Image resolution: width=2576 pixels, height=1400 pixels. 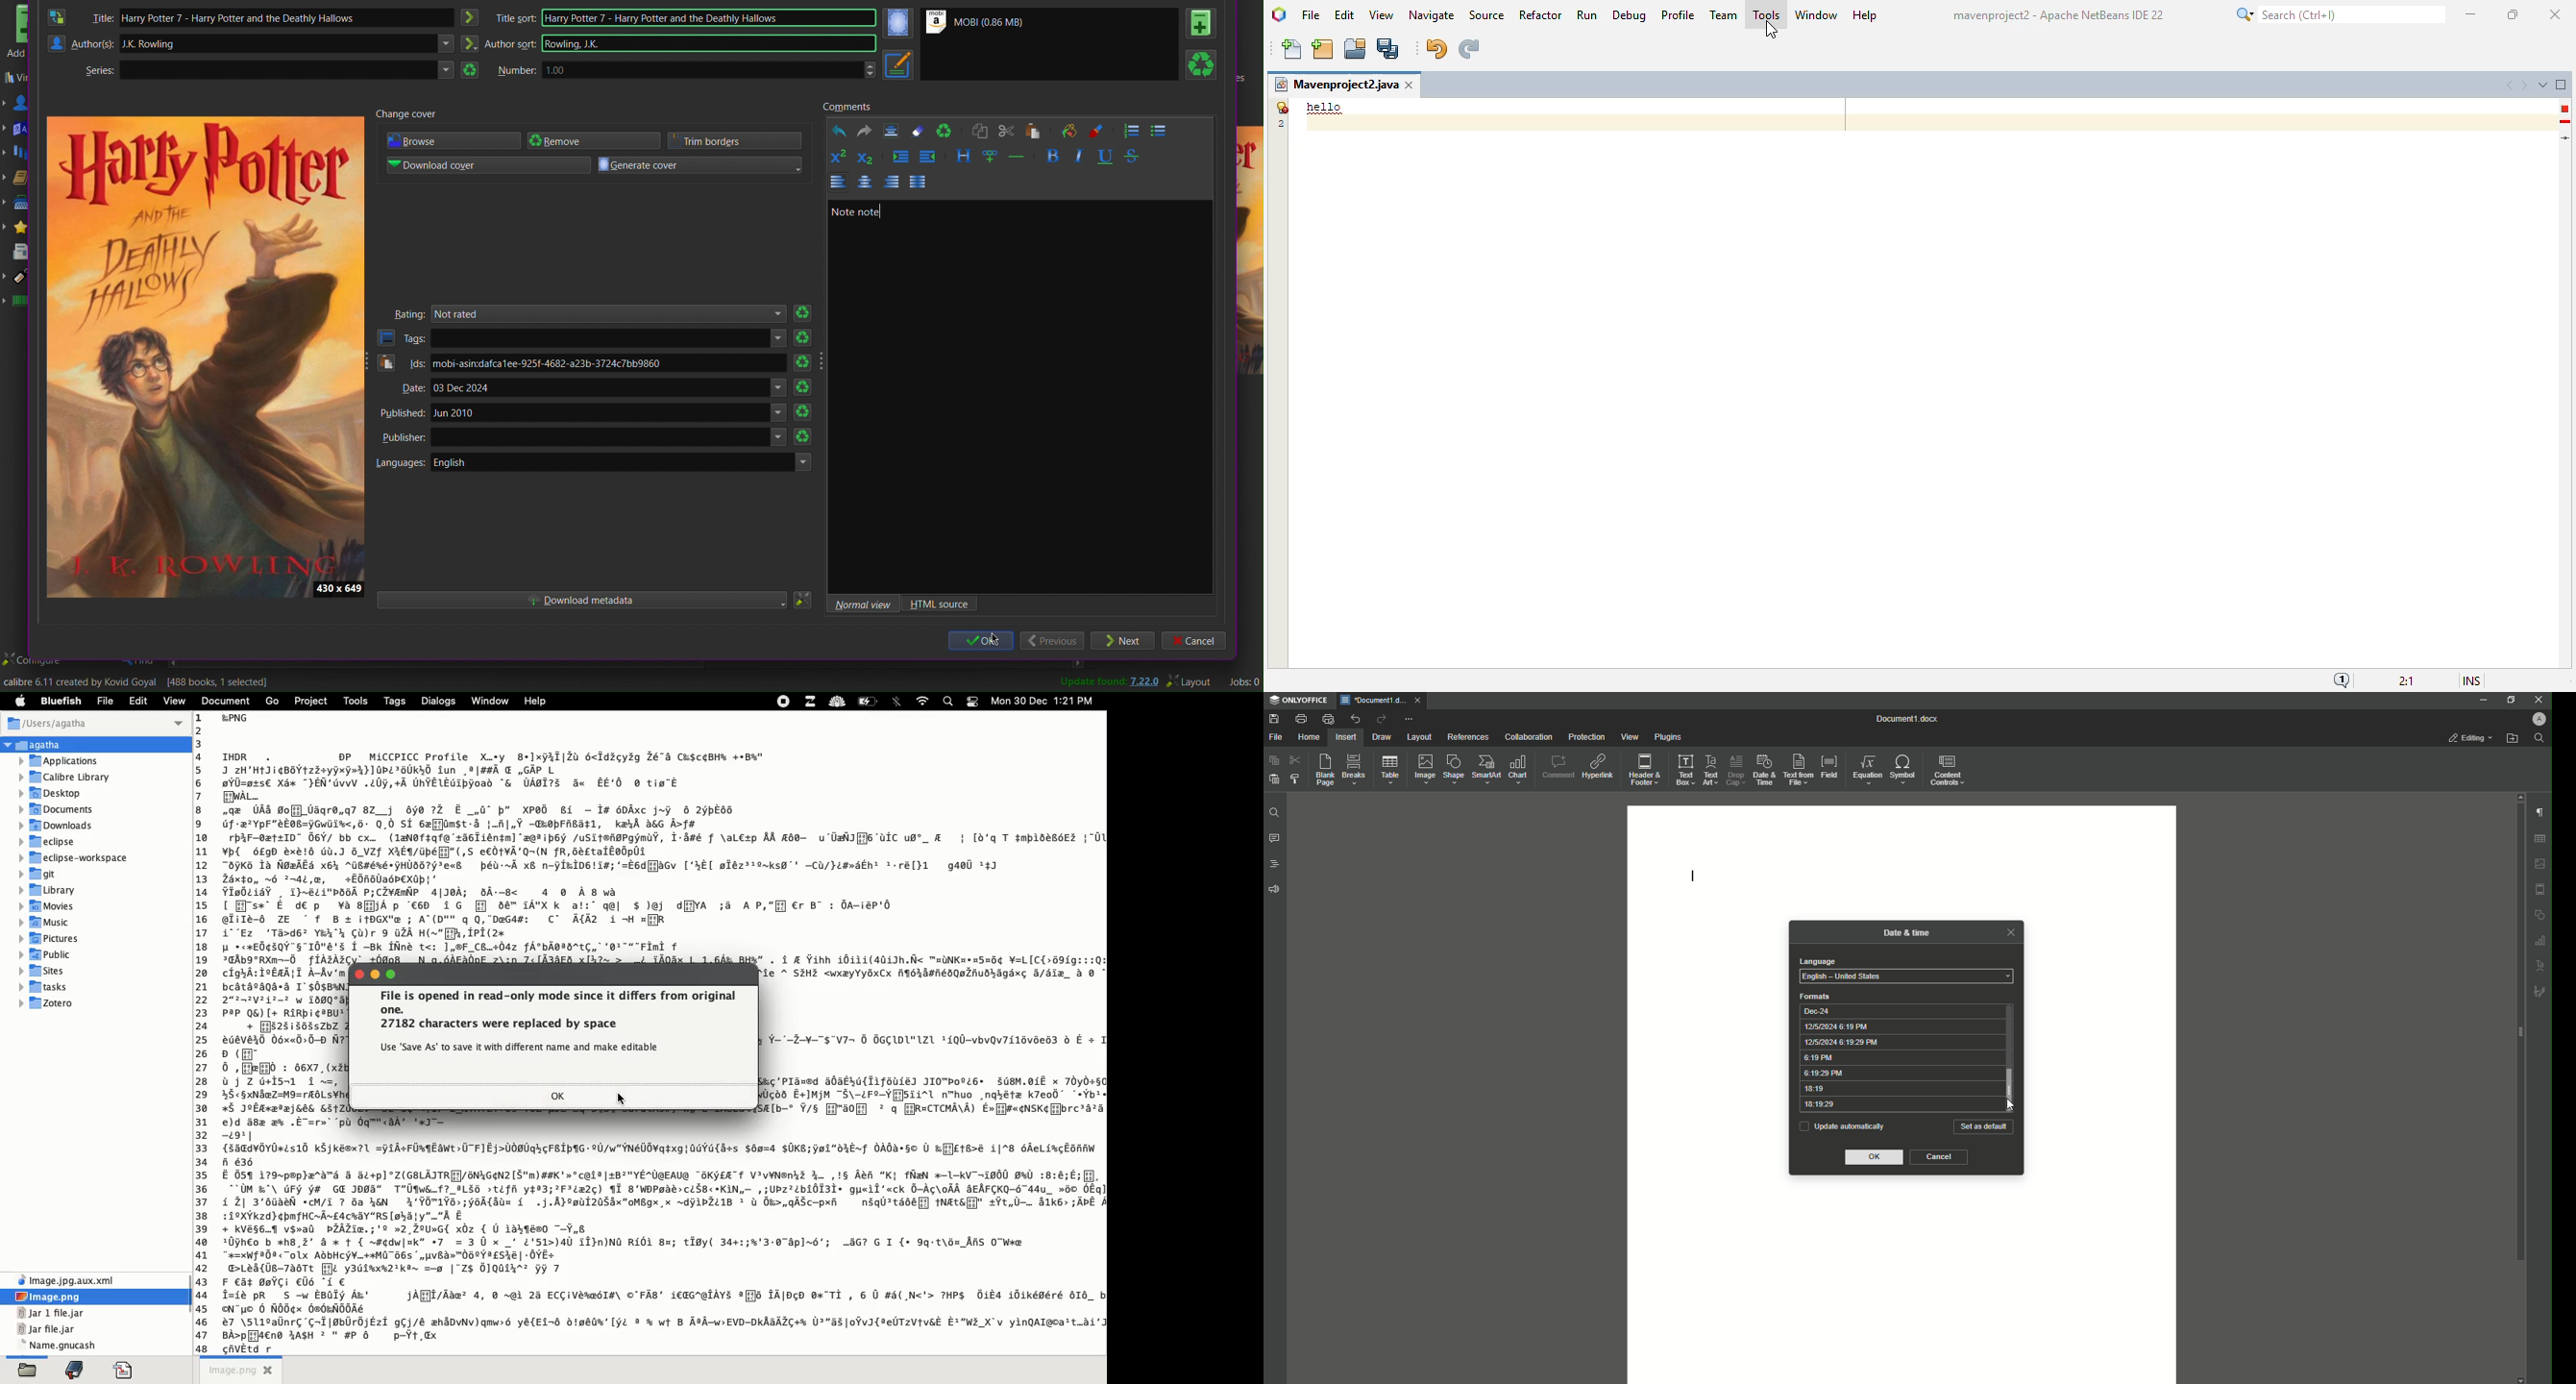 What do you see at coordinates (1694, 873) in the screenshot?
I see `Text Line` at bounding box center [1694, 873].